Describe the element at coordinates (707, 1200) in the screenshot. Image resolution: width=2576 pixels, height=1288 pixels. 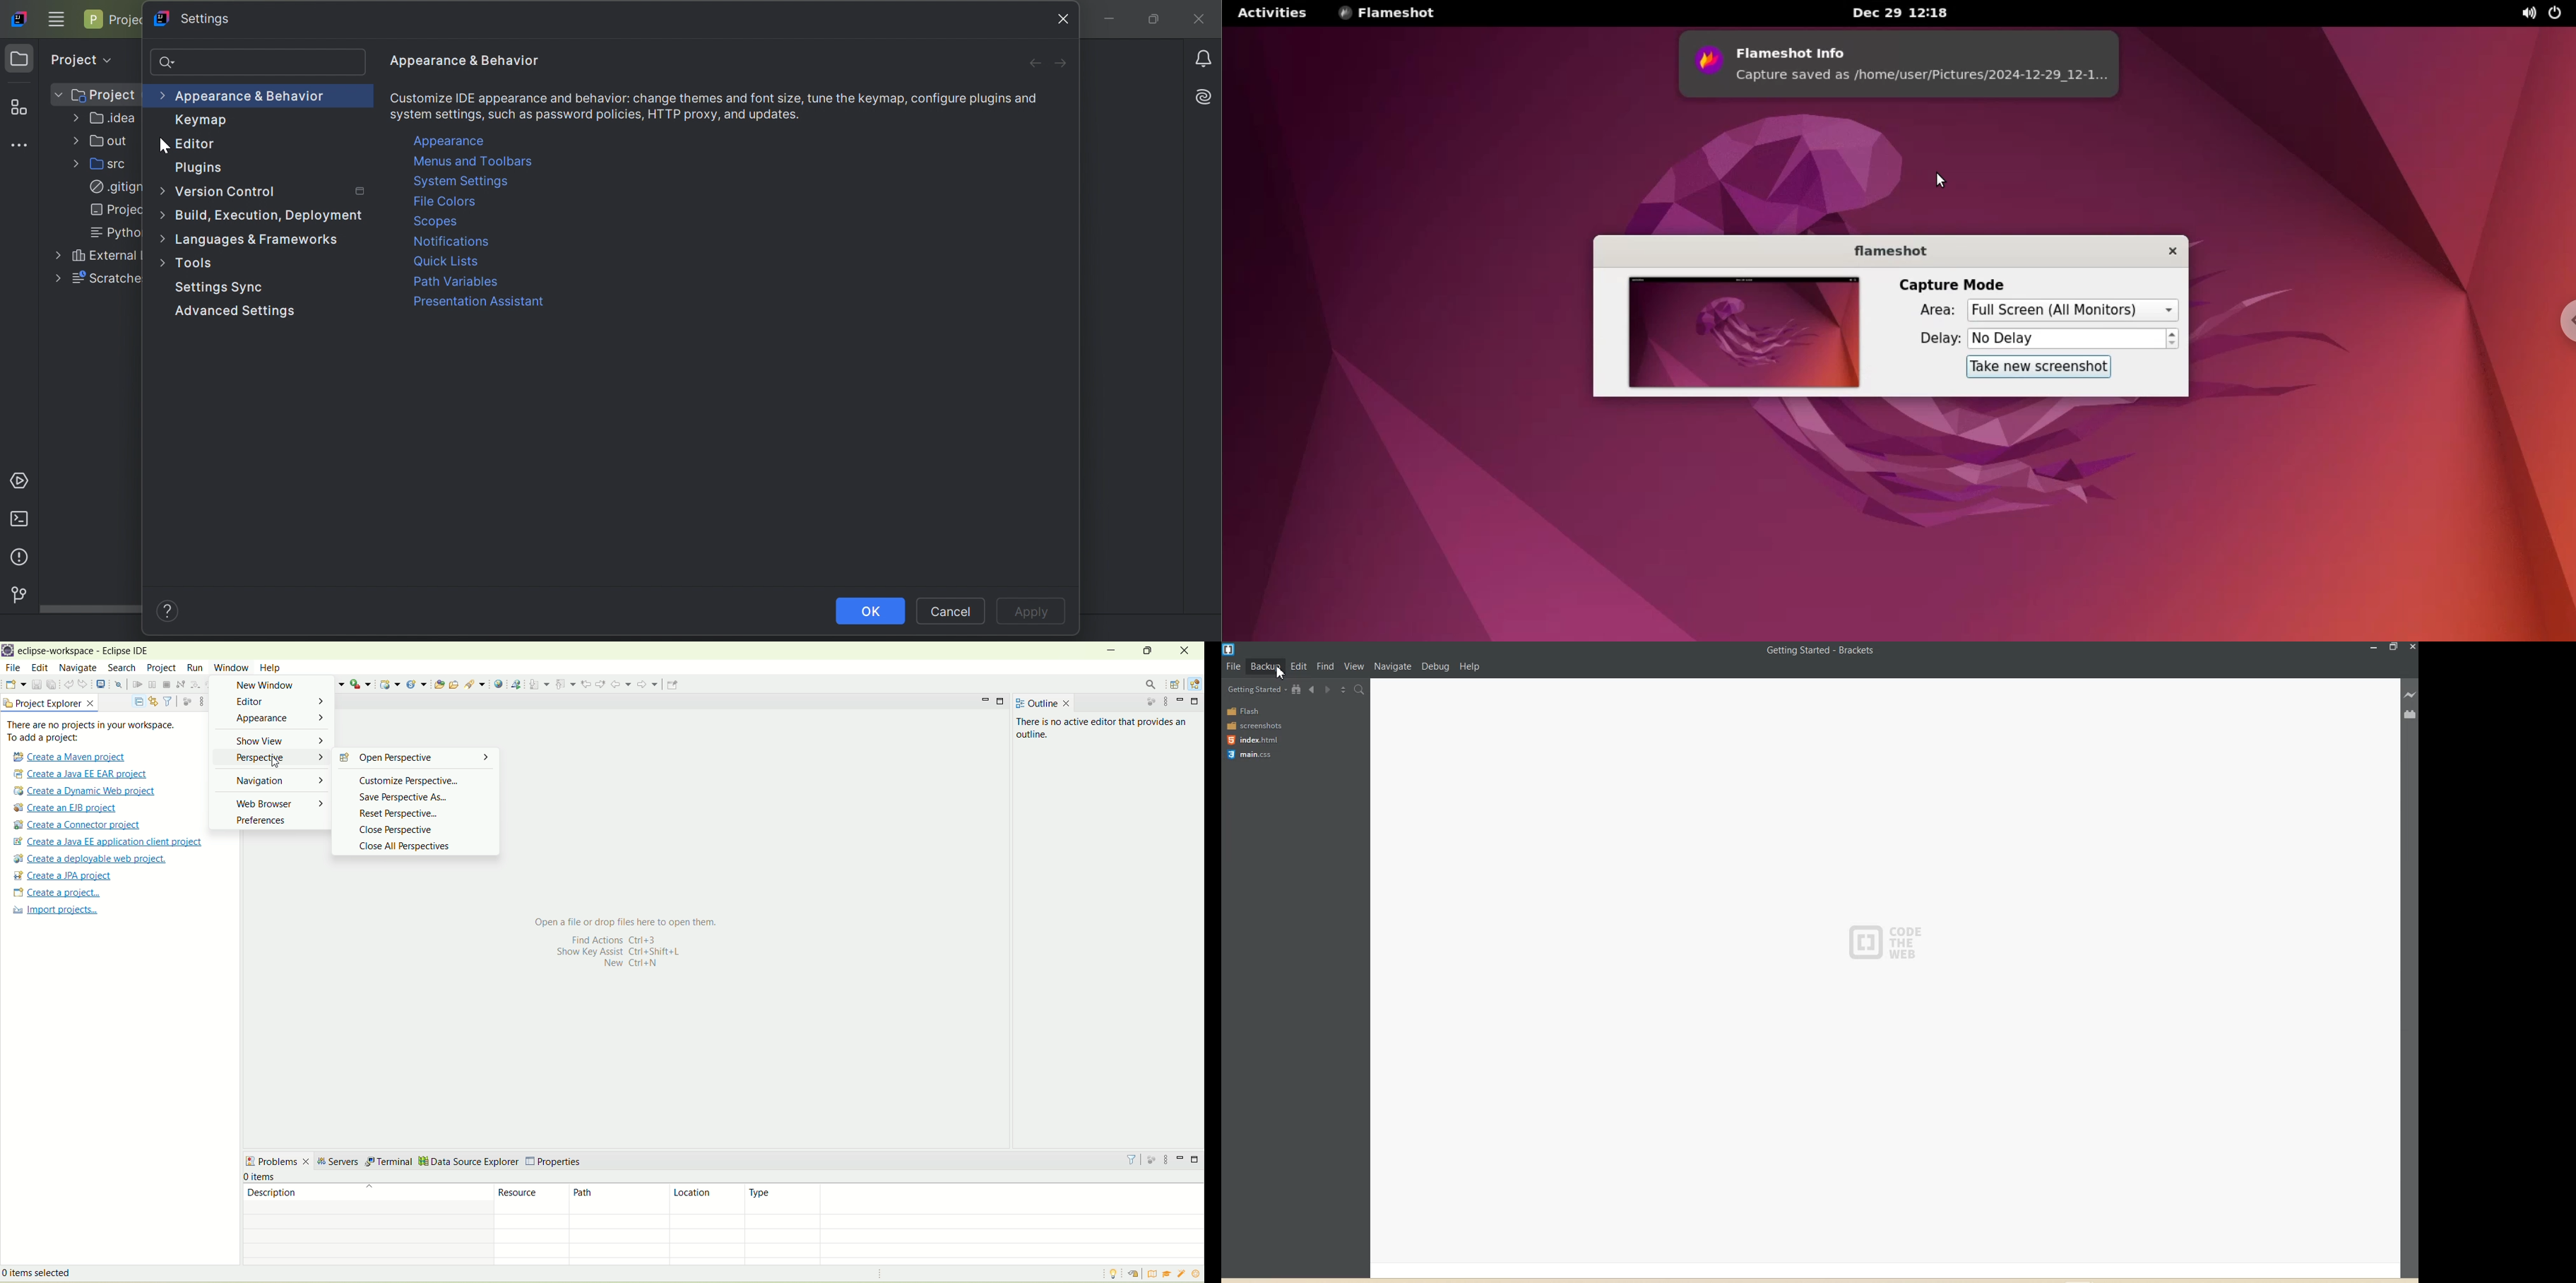
I see `location` at that location.